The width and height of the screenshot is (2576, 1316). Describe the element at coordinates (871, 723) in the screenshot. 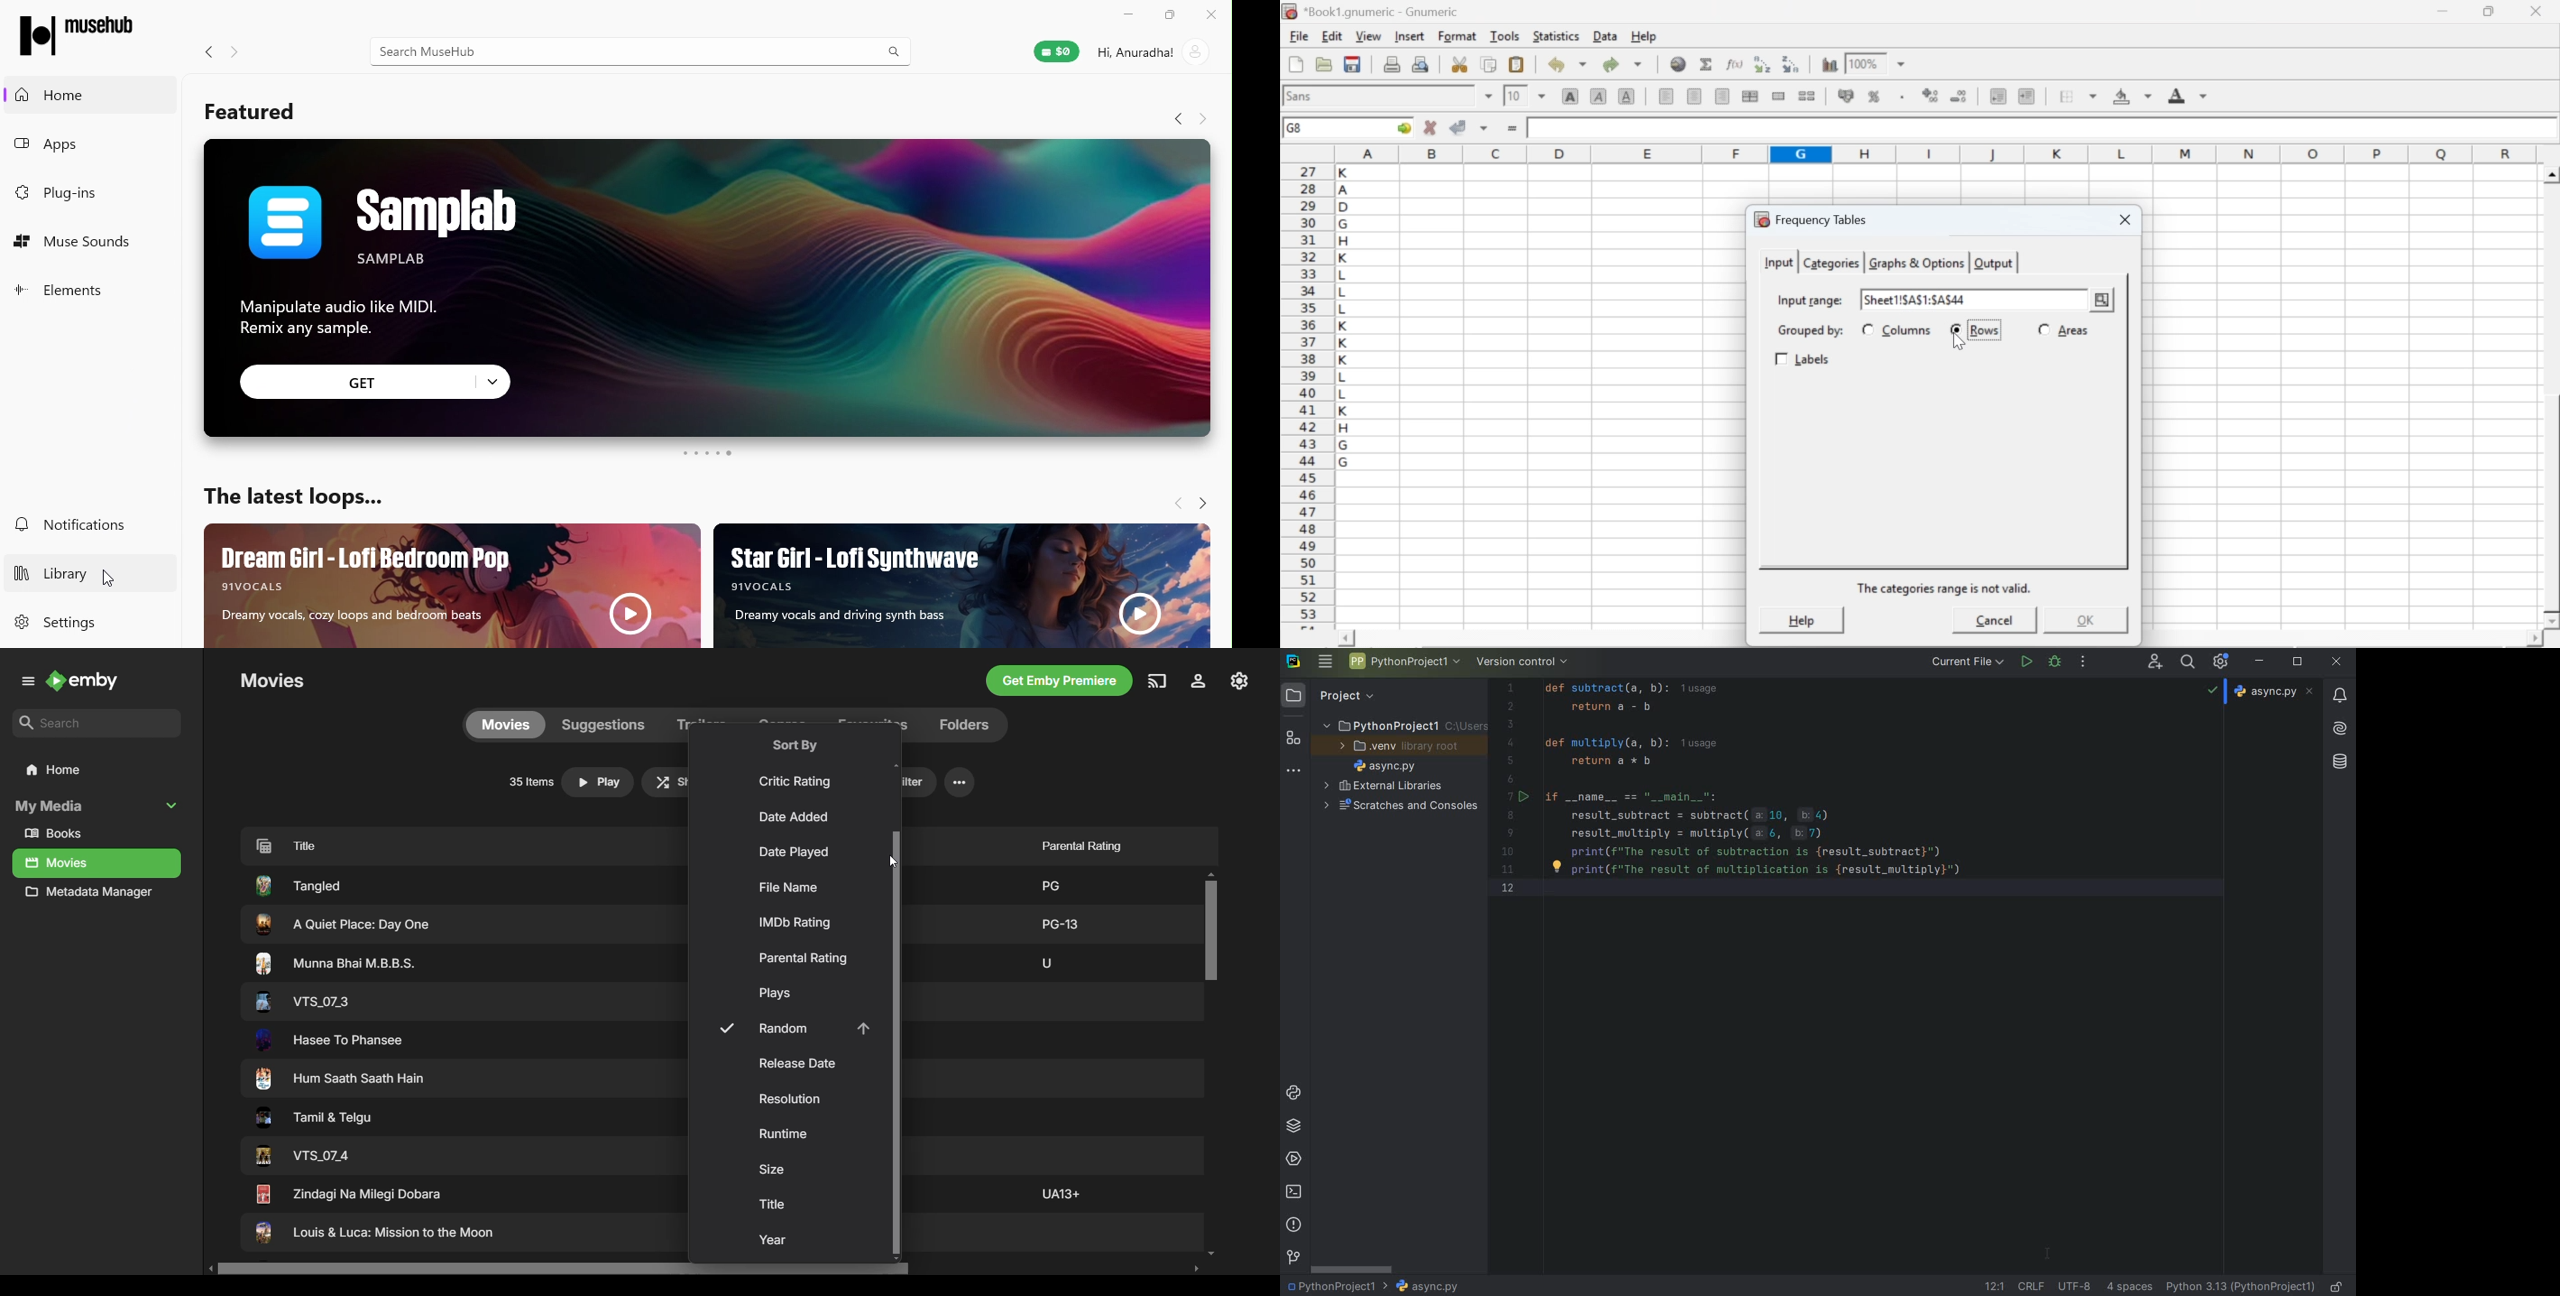

I see `Favorites` at that location.